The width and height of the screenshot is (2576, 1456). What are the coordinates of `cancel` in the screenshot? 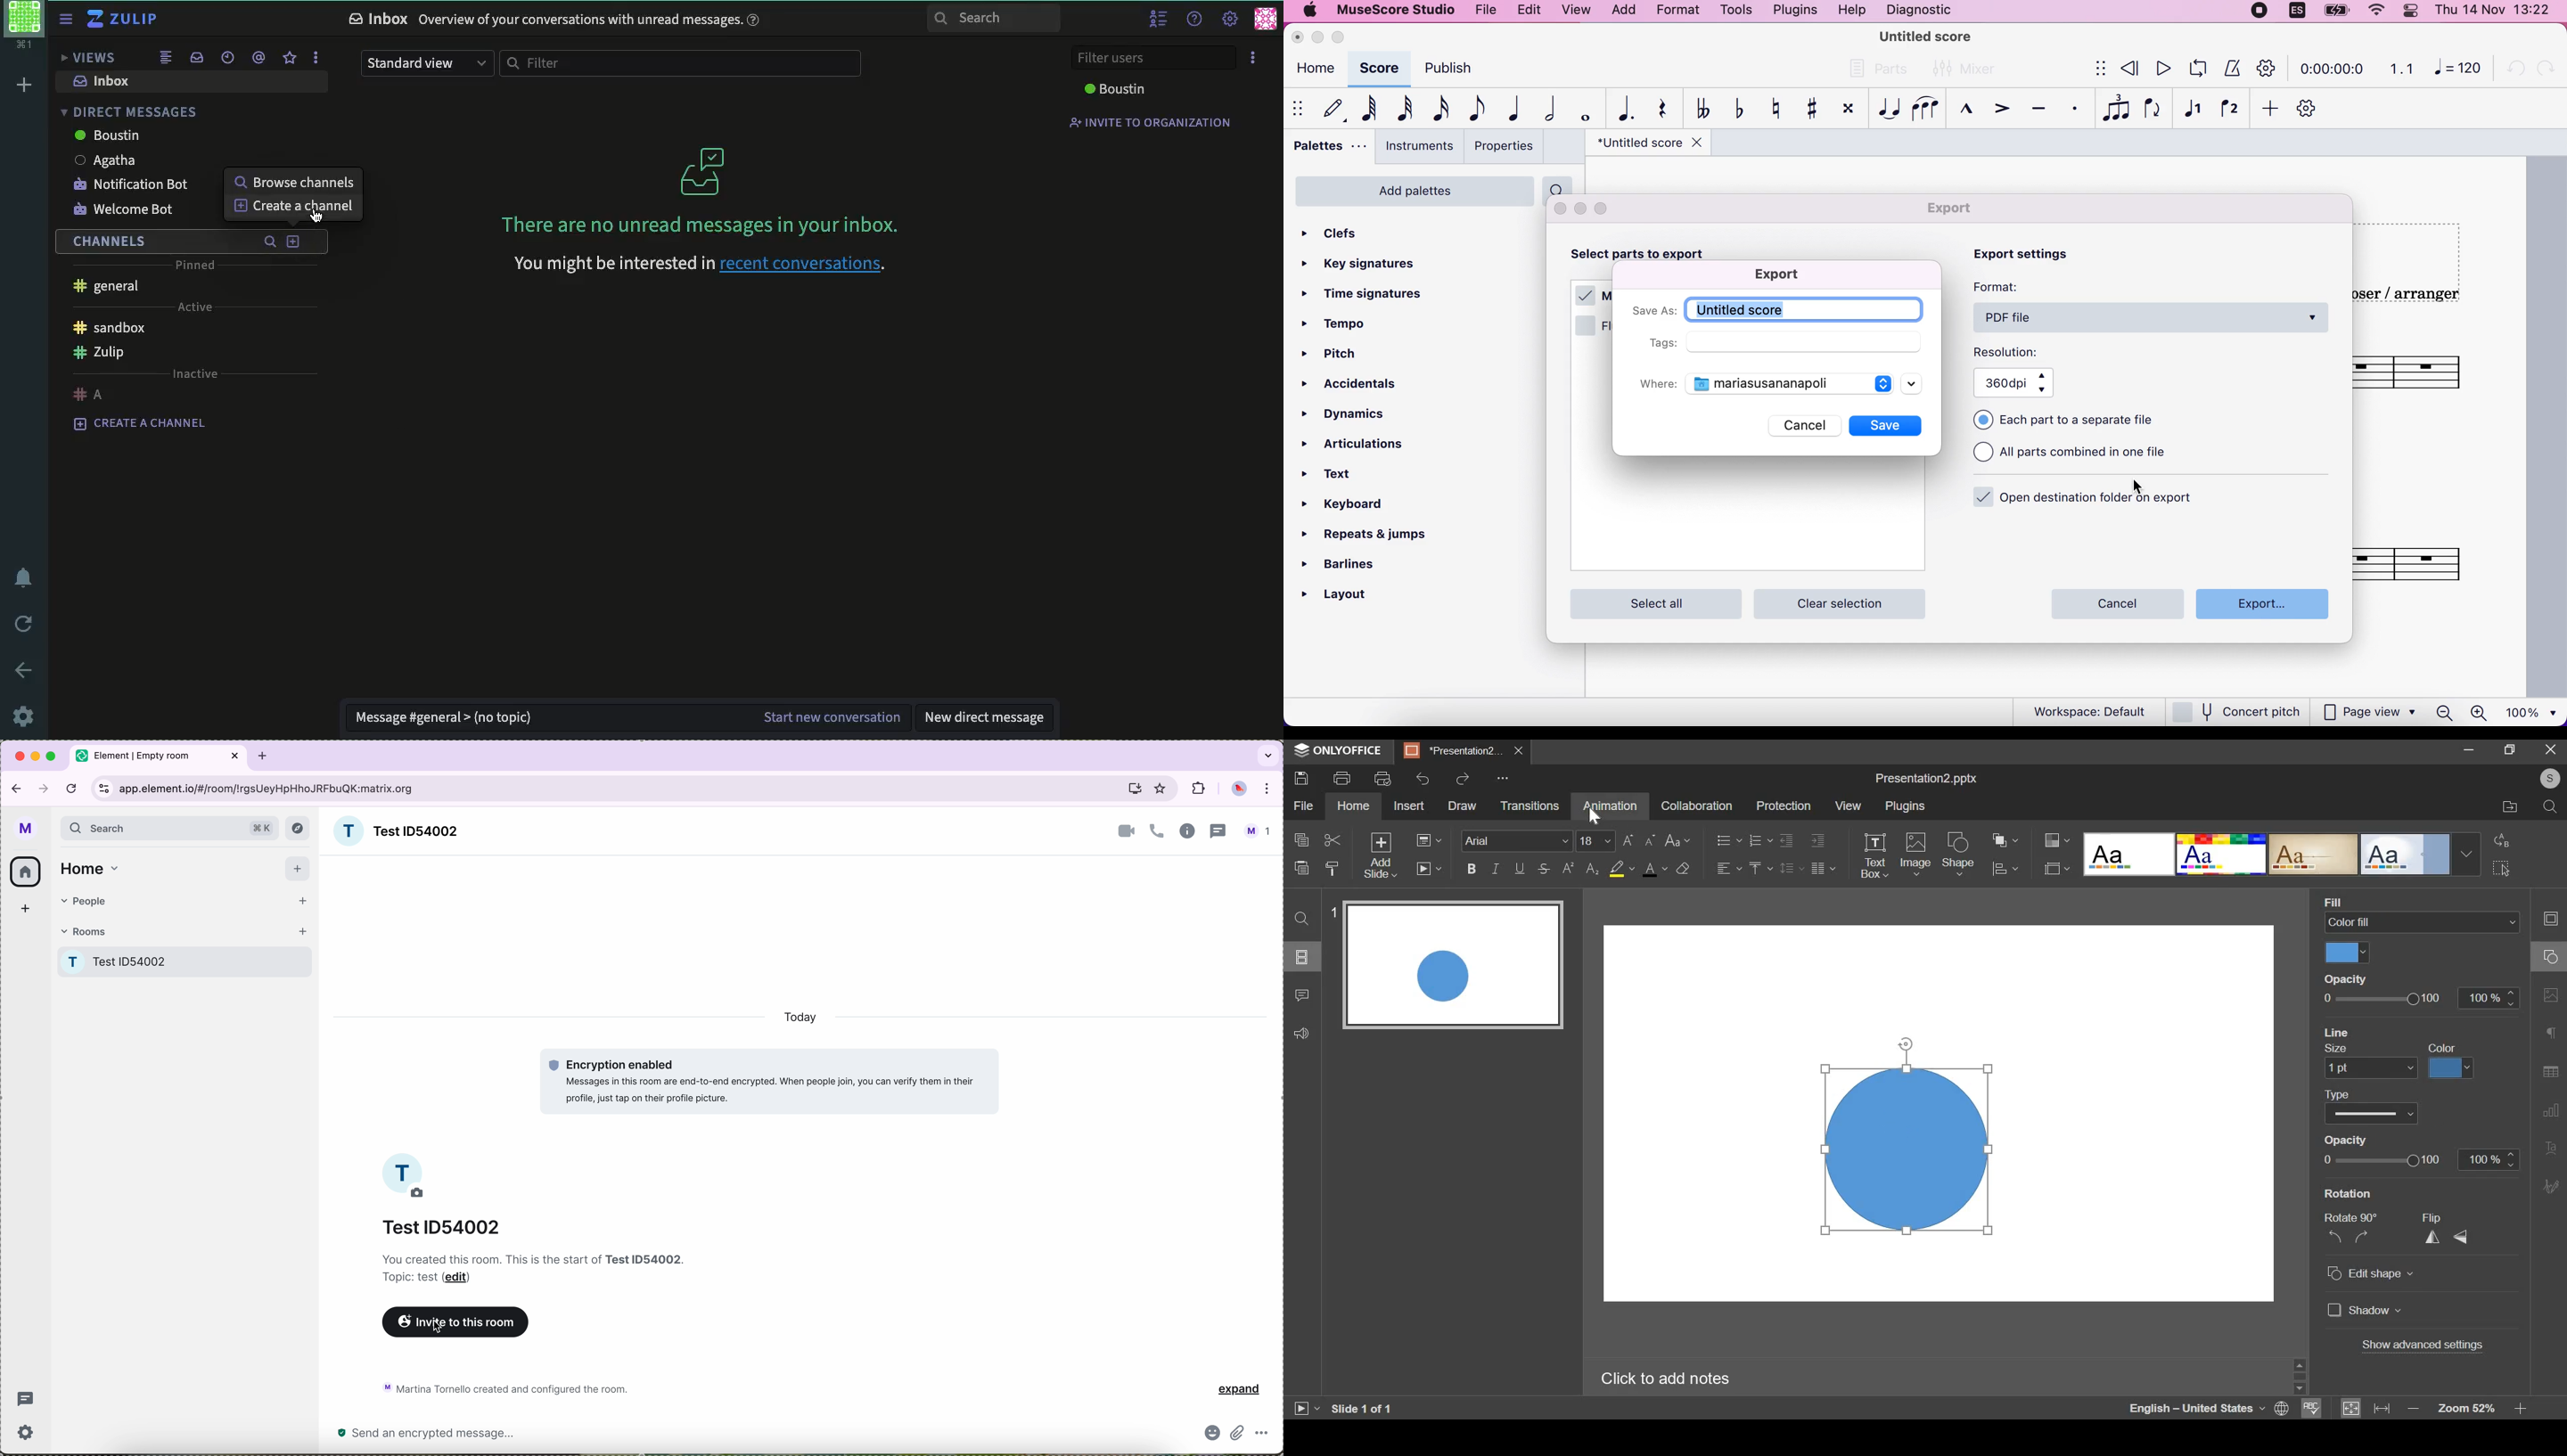 It's located at (1803, 426).